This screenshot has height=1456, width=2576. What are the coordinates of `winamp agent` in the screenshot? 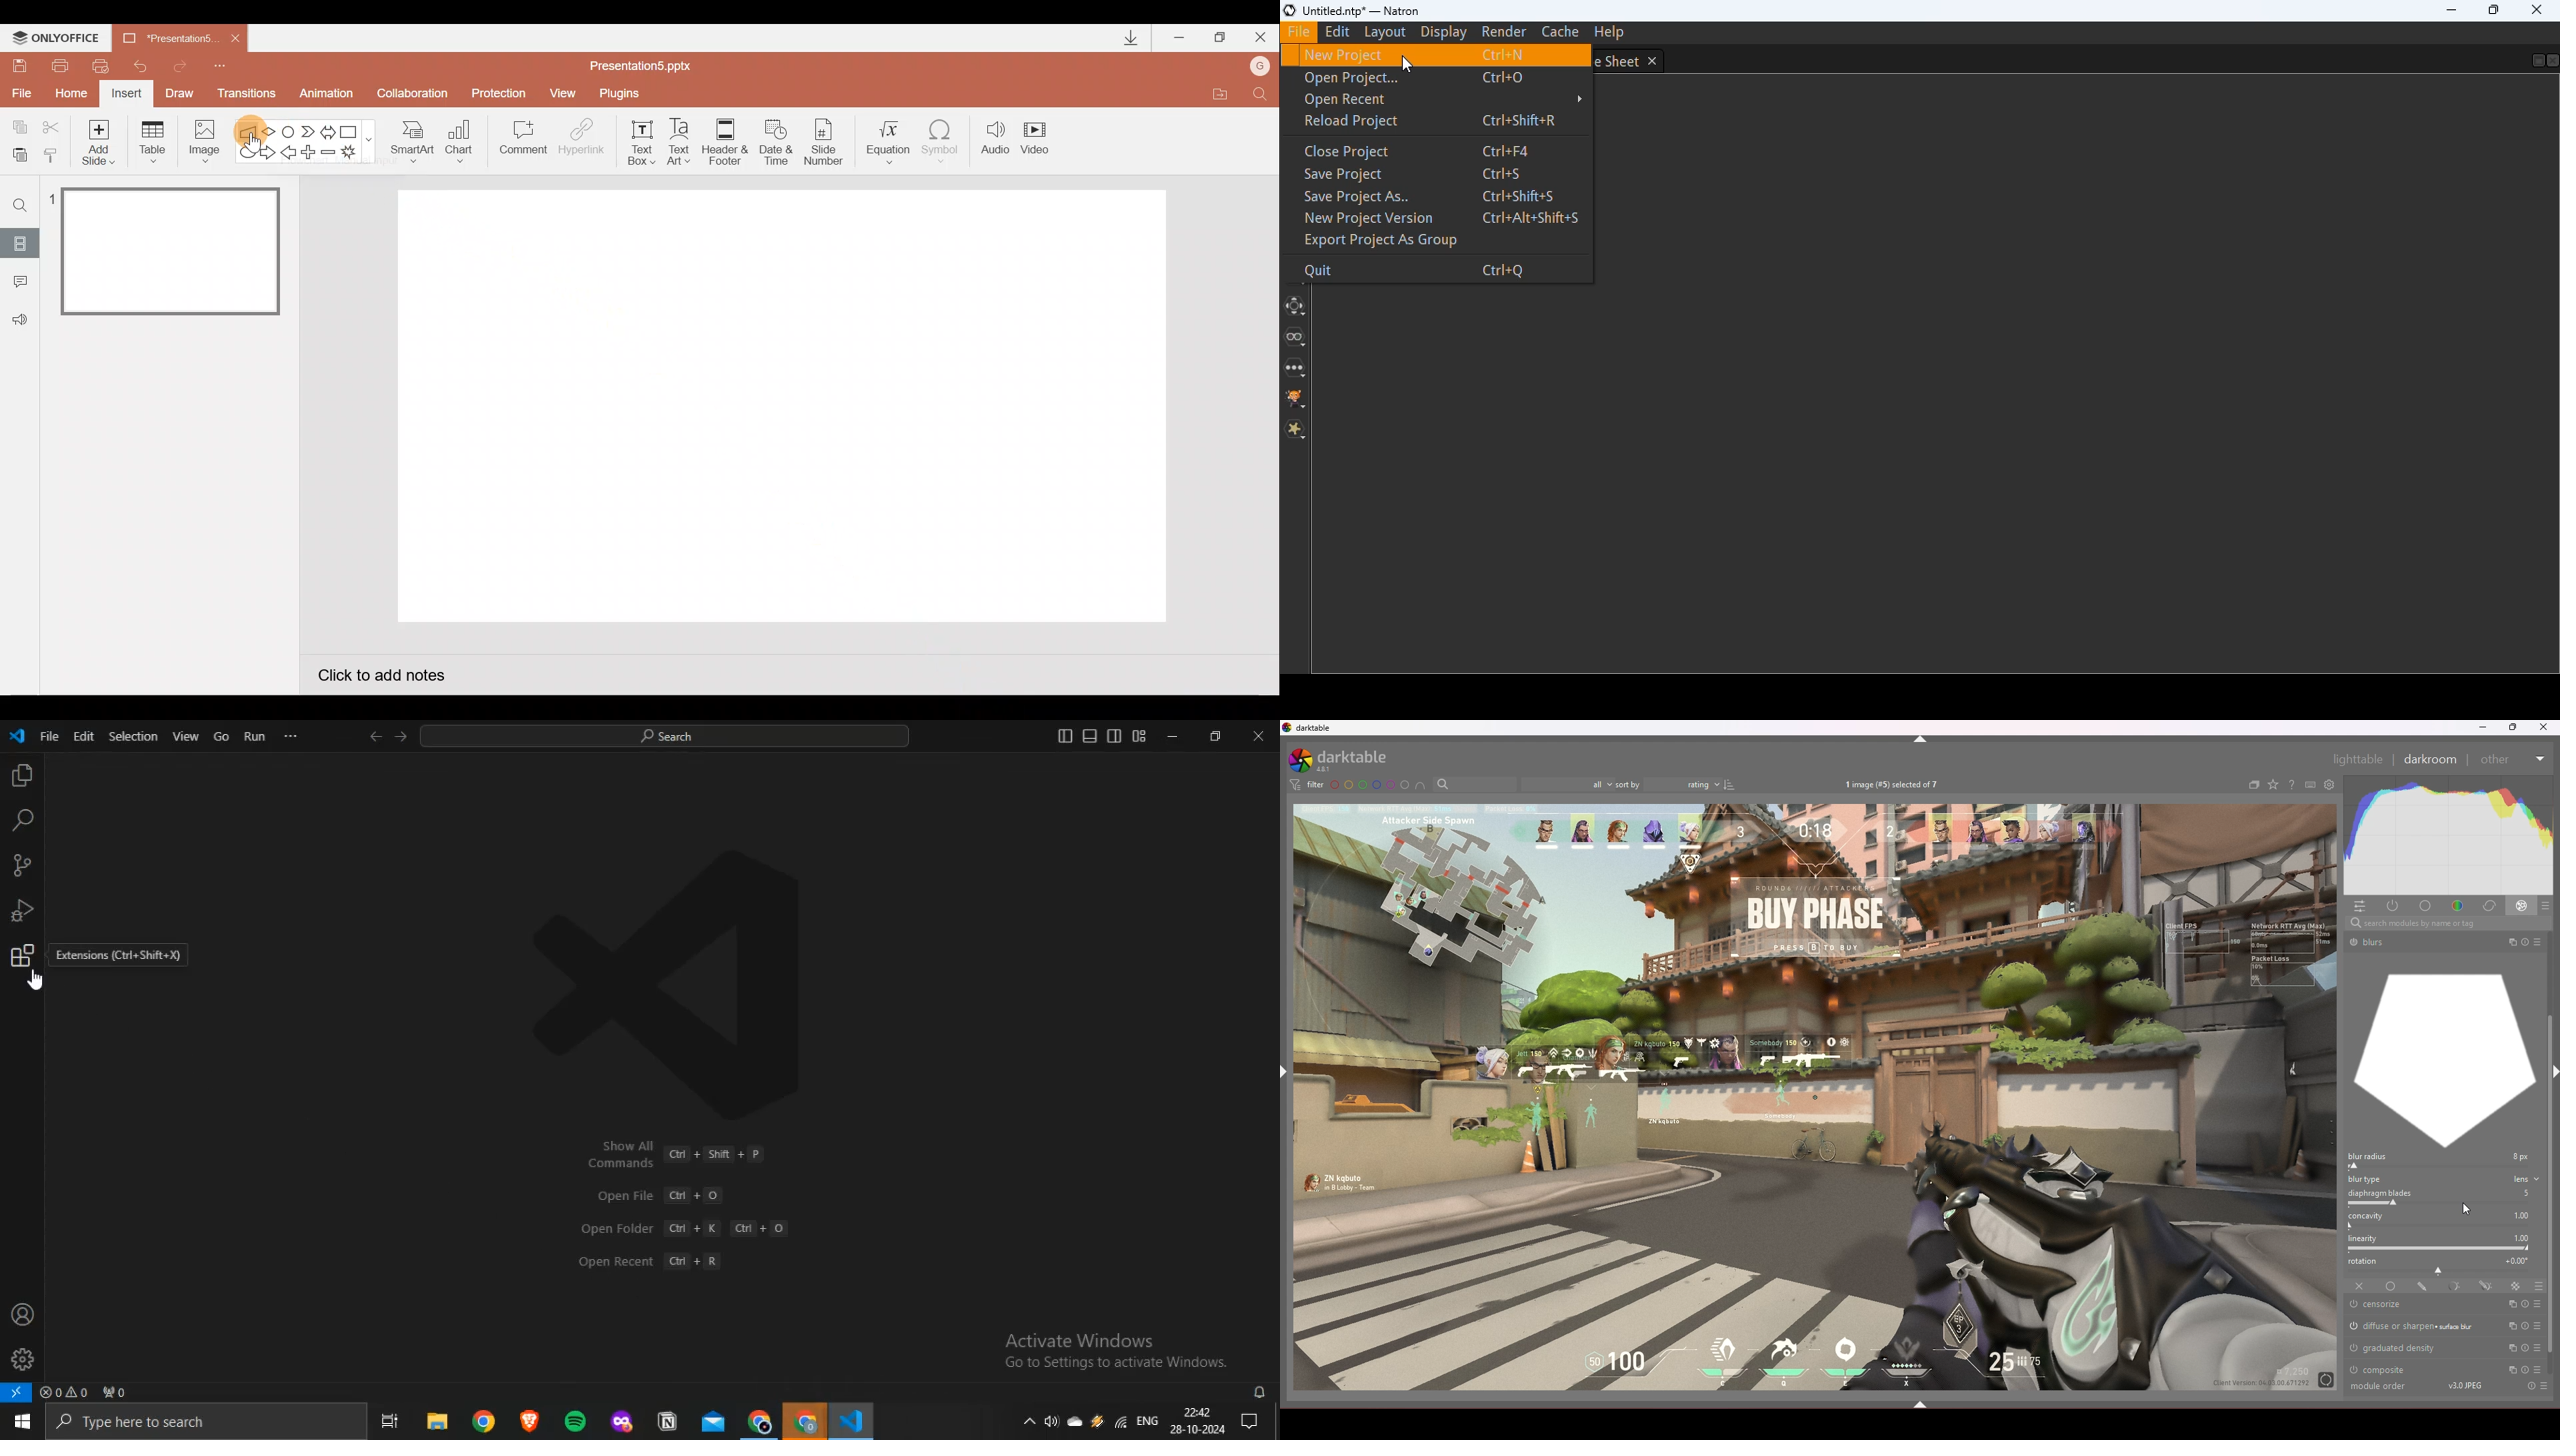 It's located at (1097, 1421).